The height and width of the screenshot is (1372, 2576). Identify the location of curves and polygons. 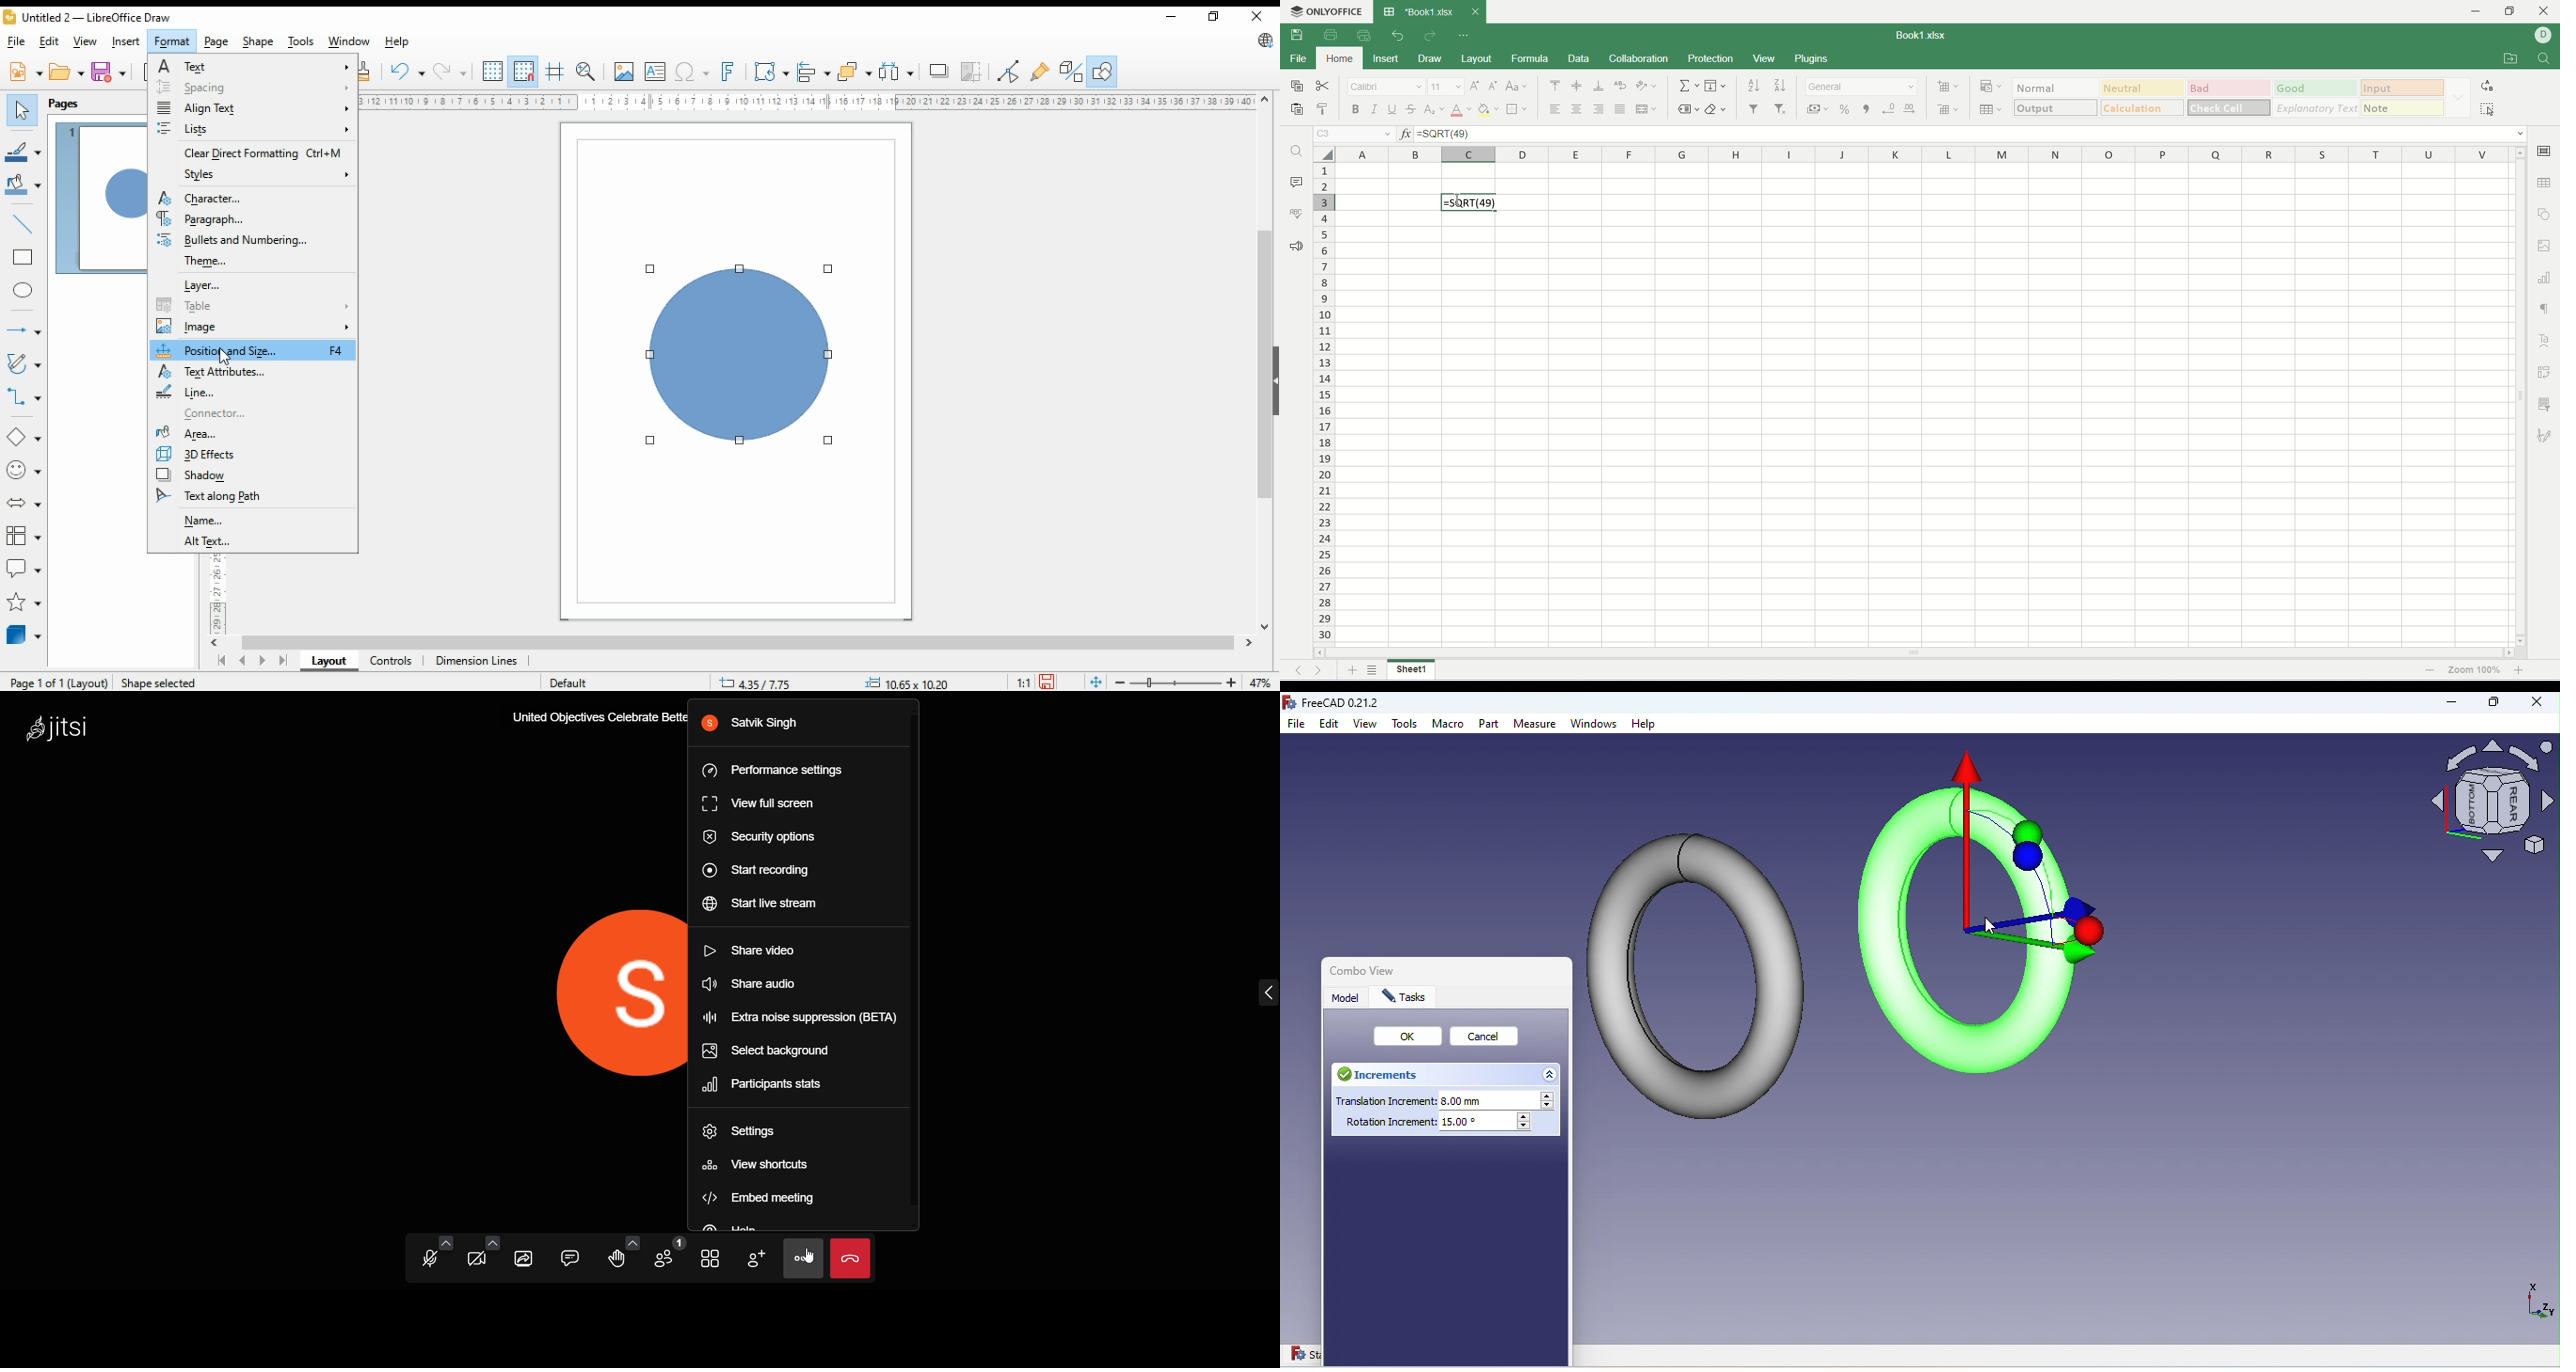
(23, 364).